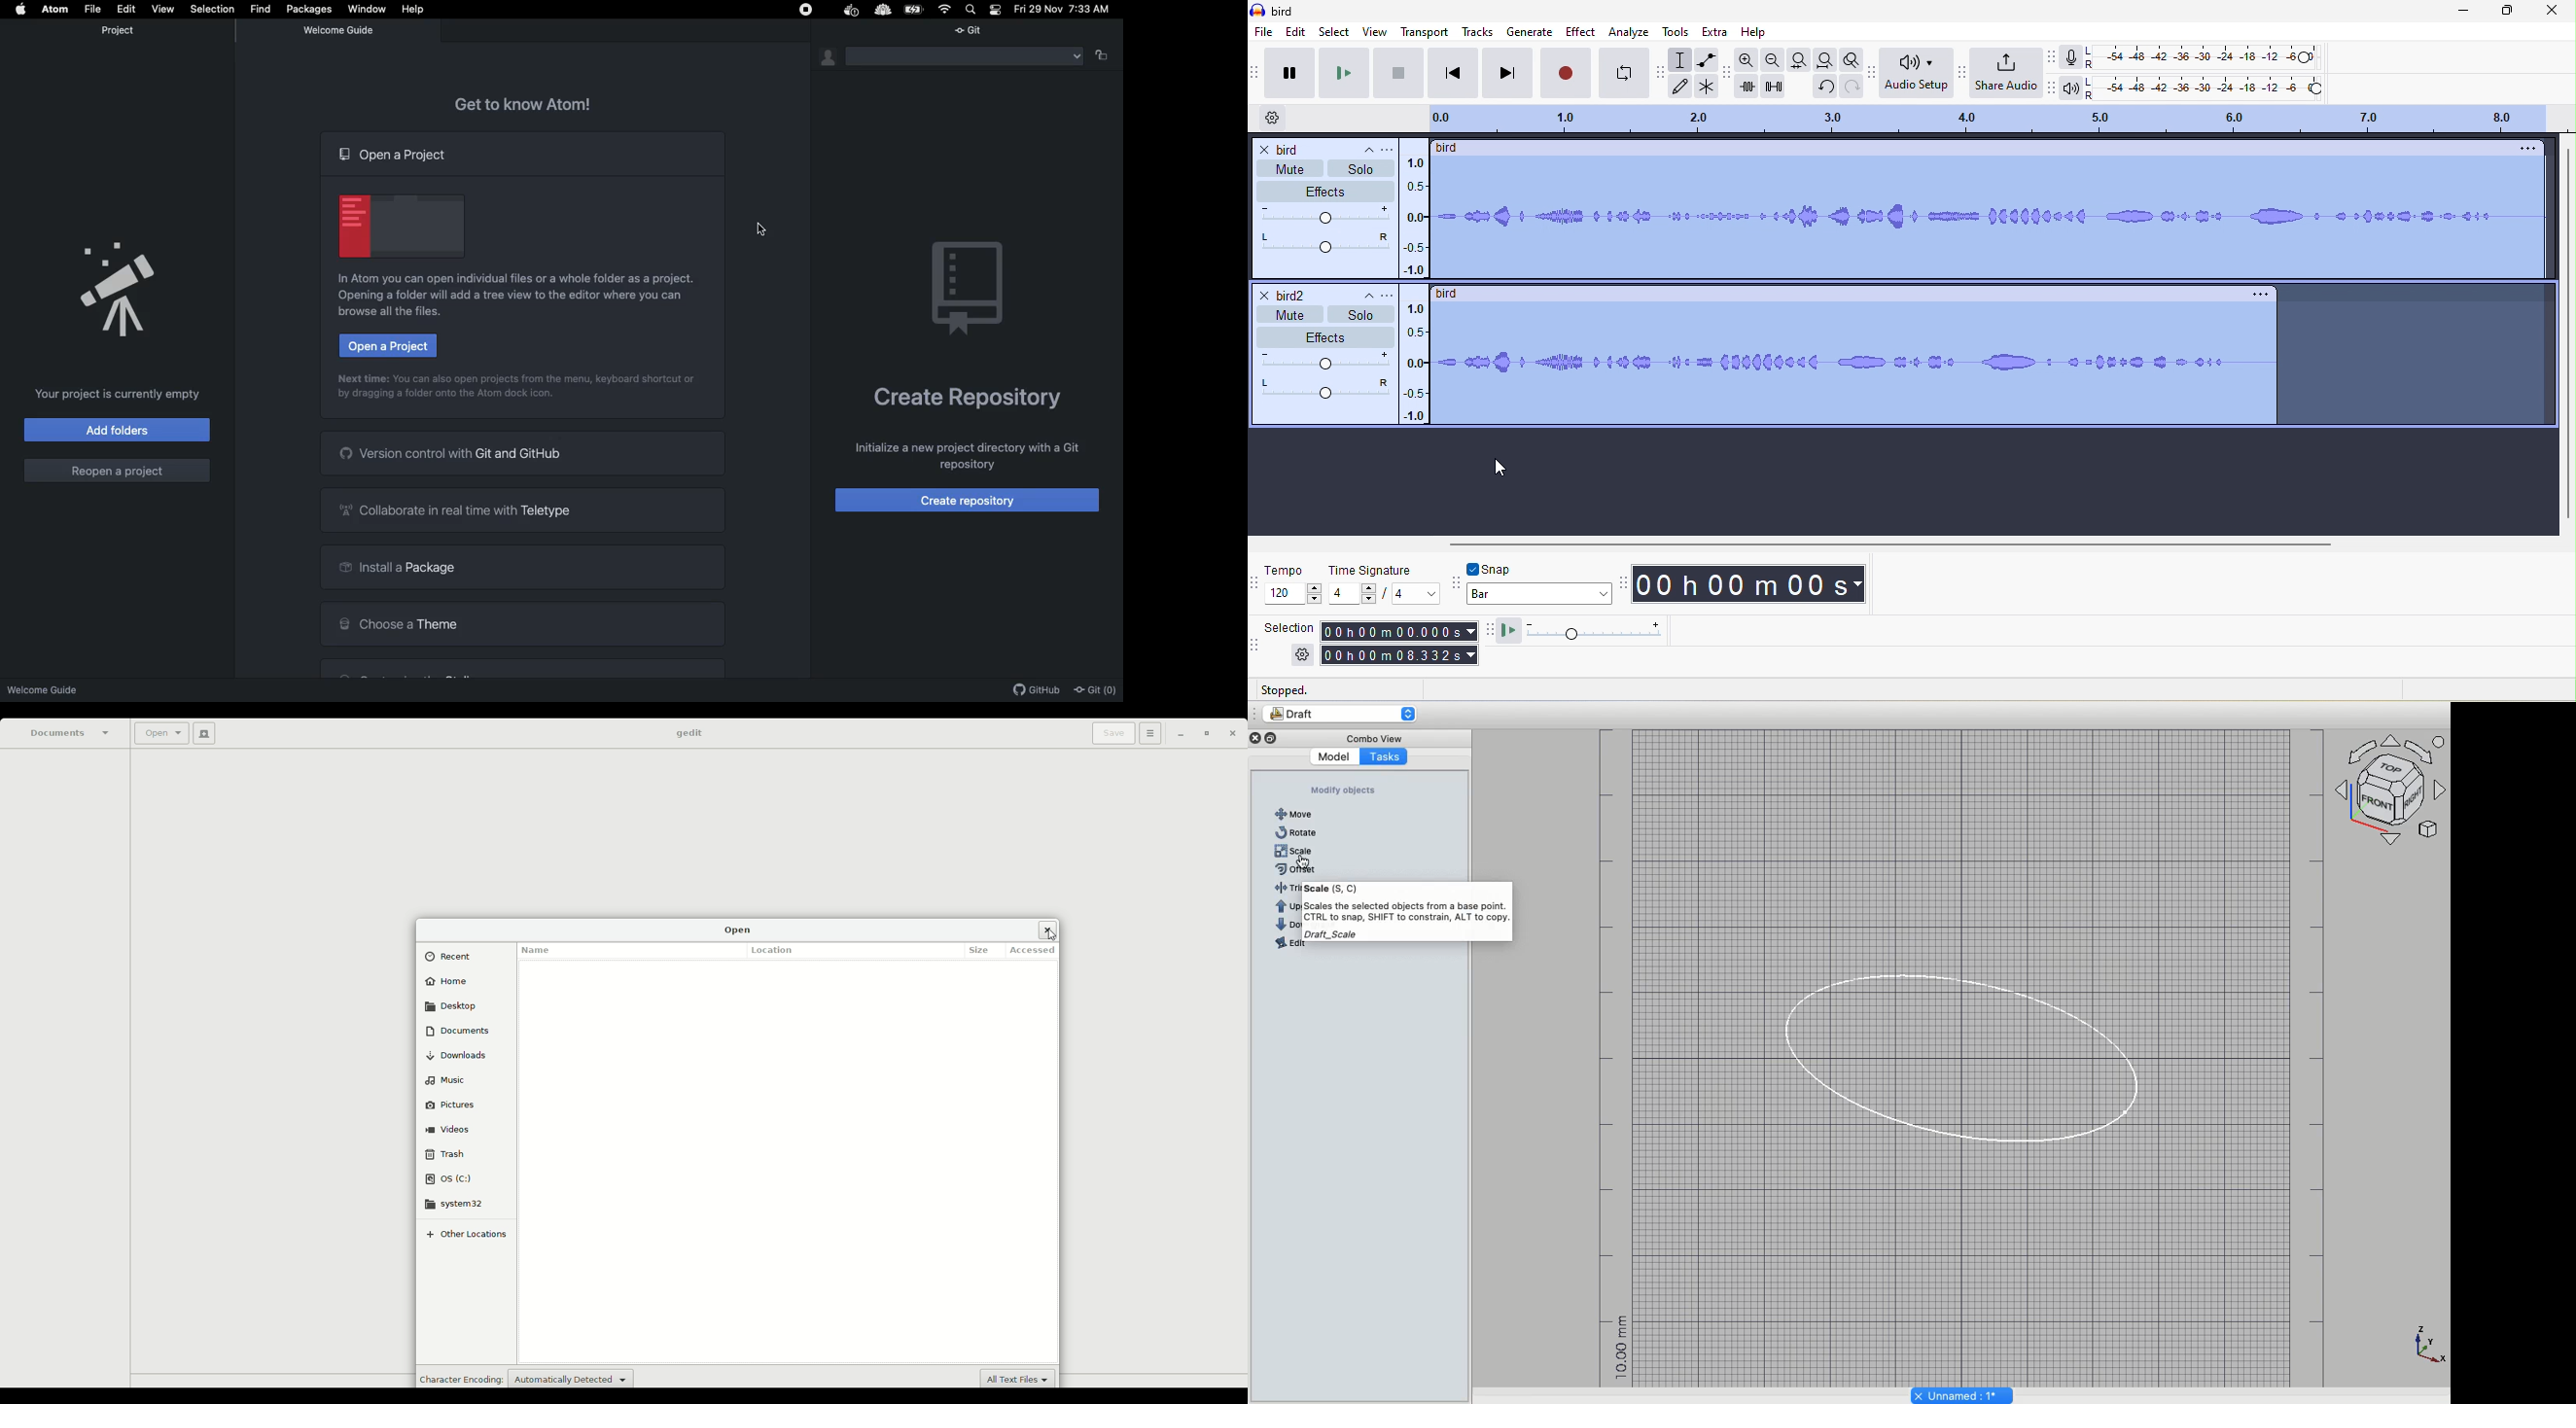  I want to click on volume, so click(1327, 360).